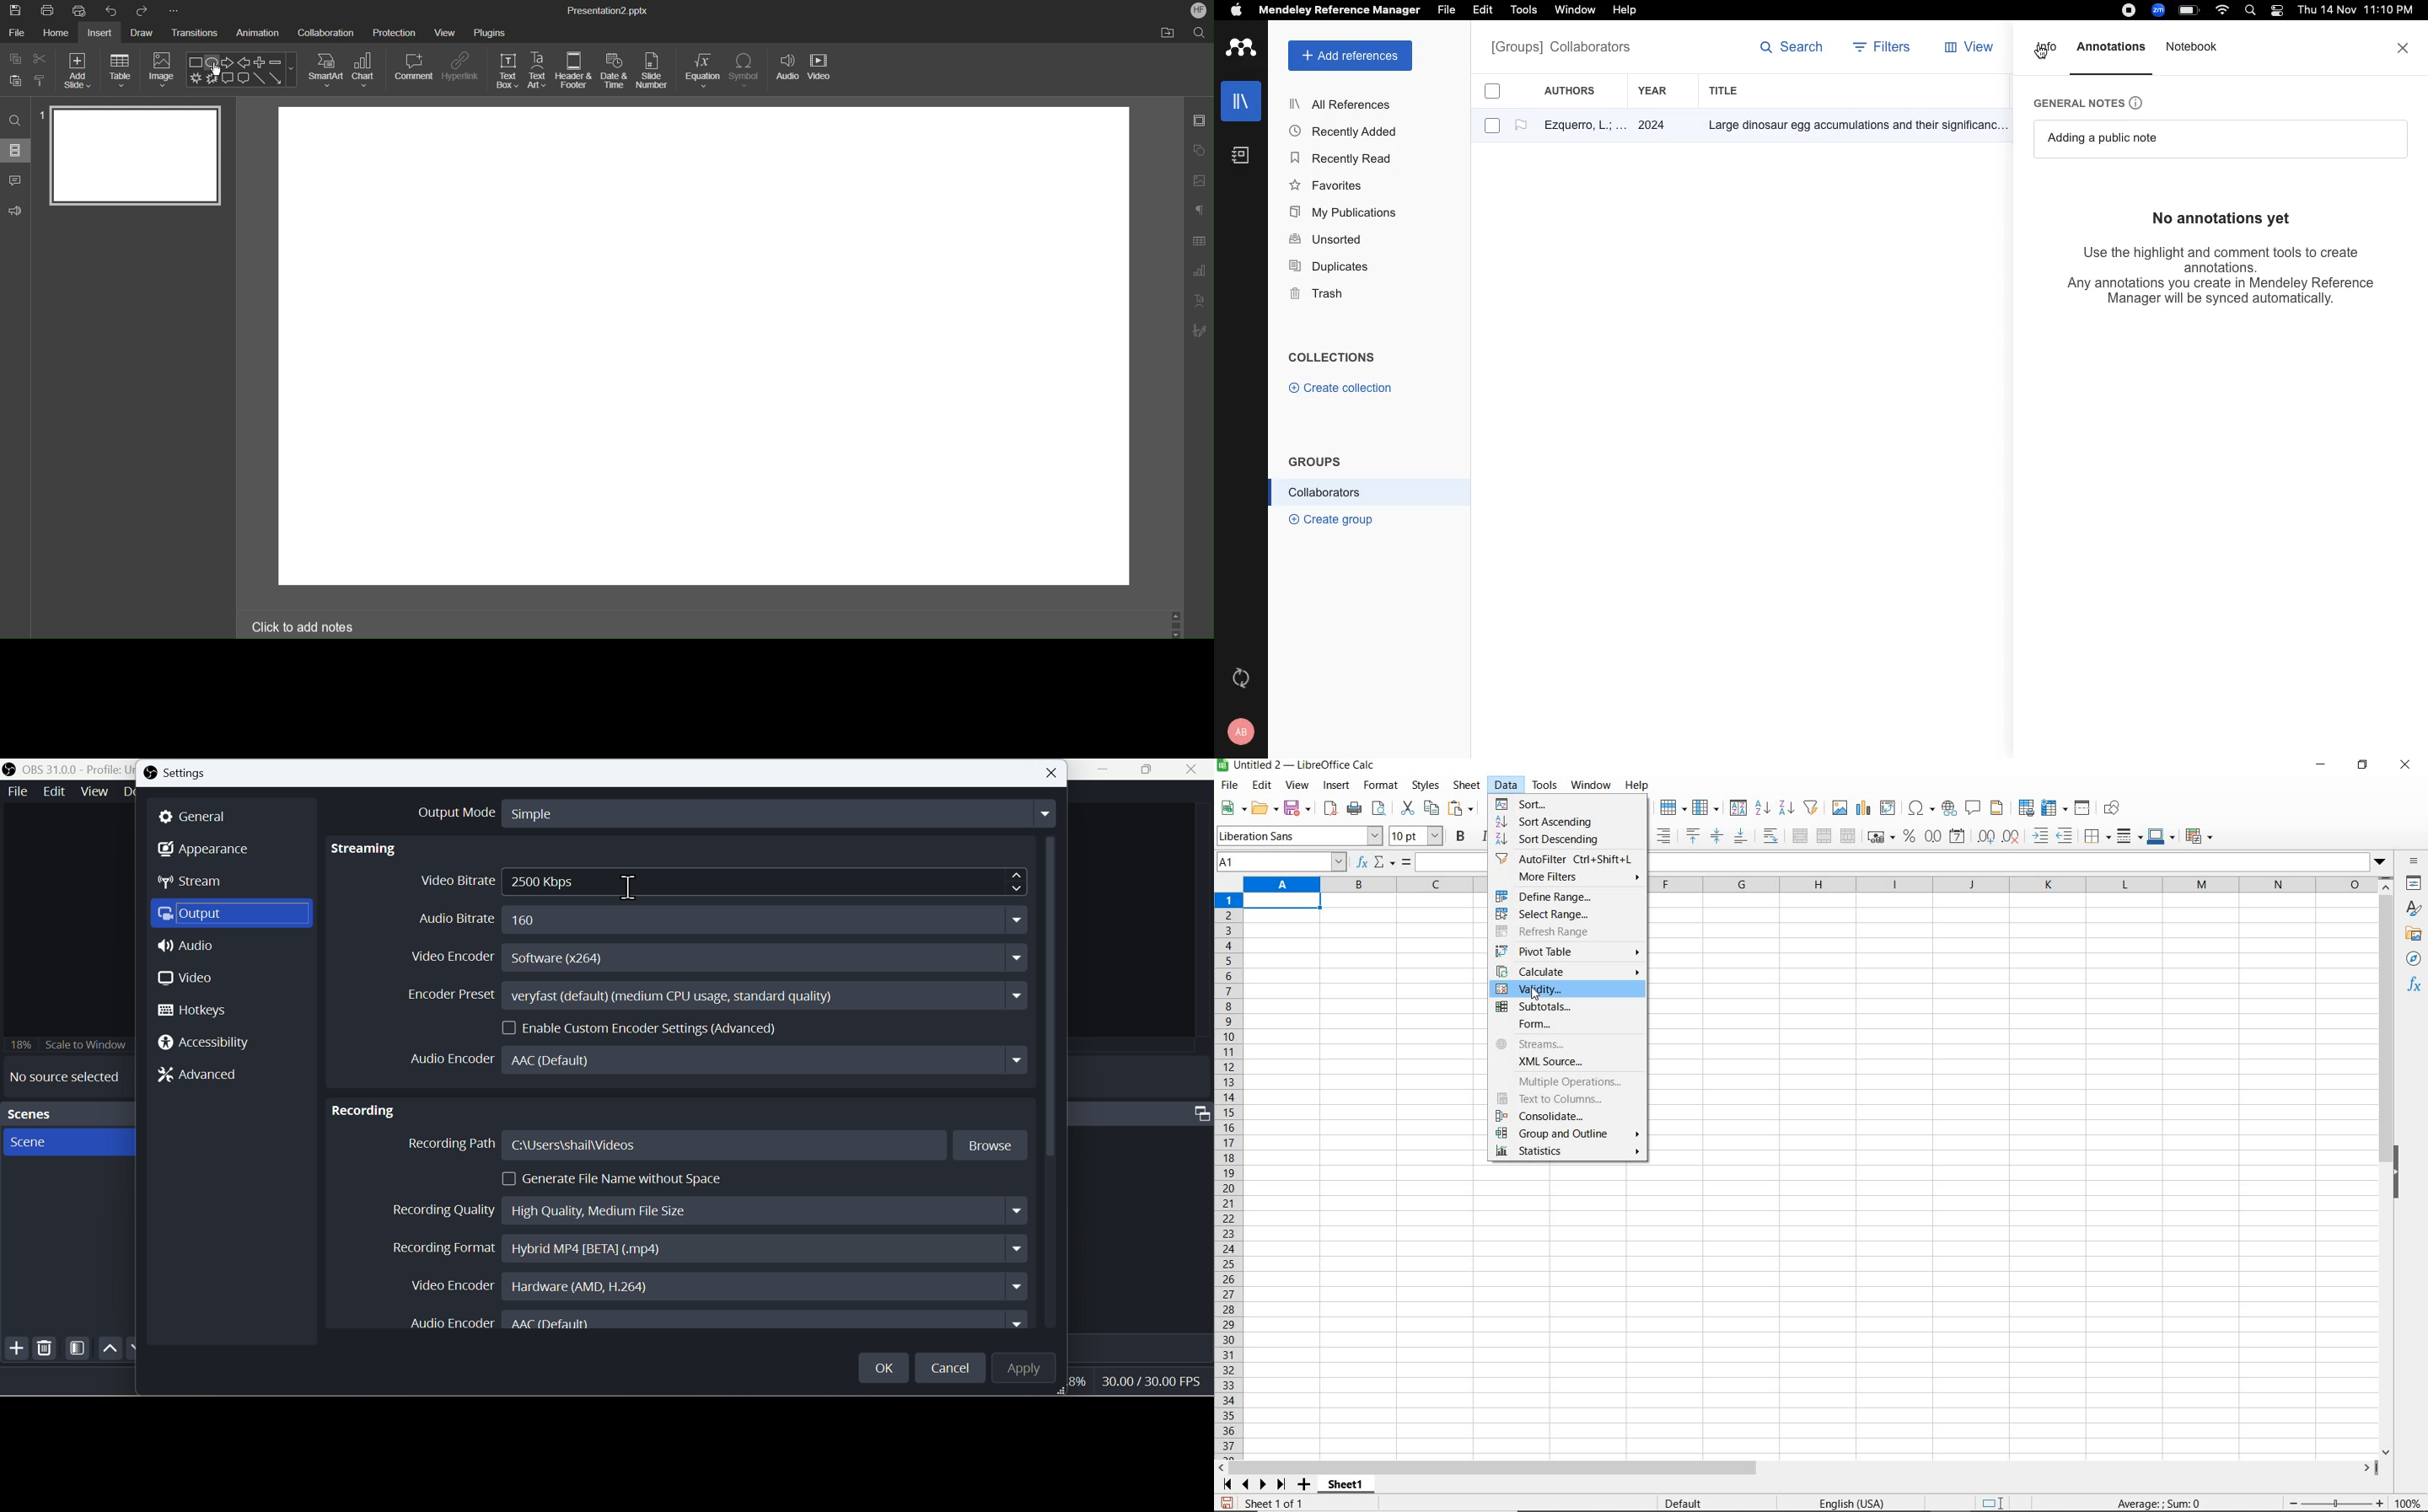 The width and height of the screenshot is (2436, 1512). I want to click on search, so click(1792, 51).